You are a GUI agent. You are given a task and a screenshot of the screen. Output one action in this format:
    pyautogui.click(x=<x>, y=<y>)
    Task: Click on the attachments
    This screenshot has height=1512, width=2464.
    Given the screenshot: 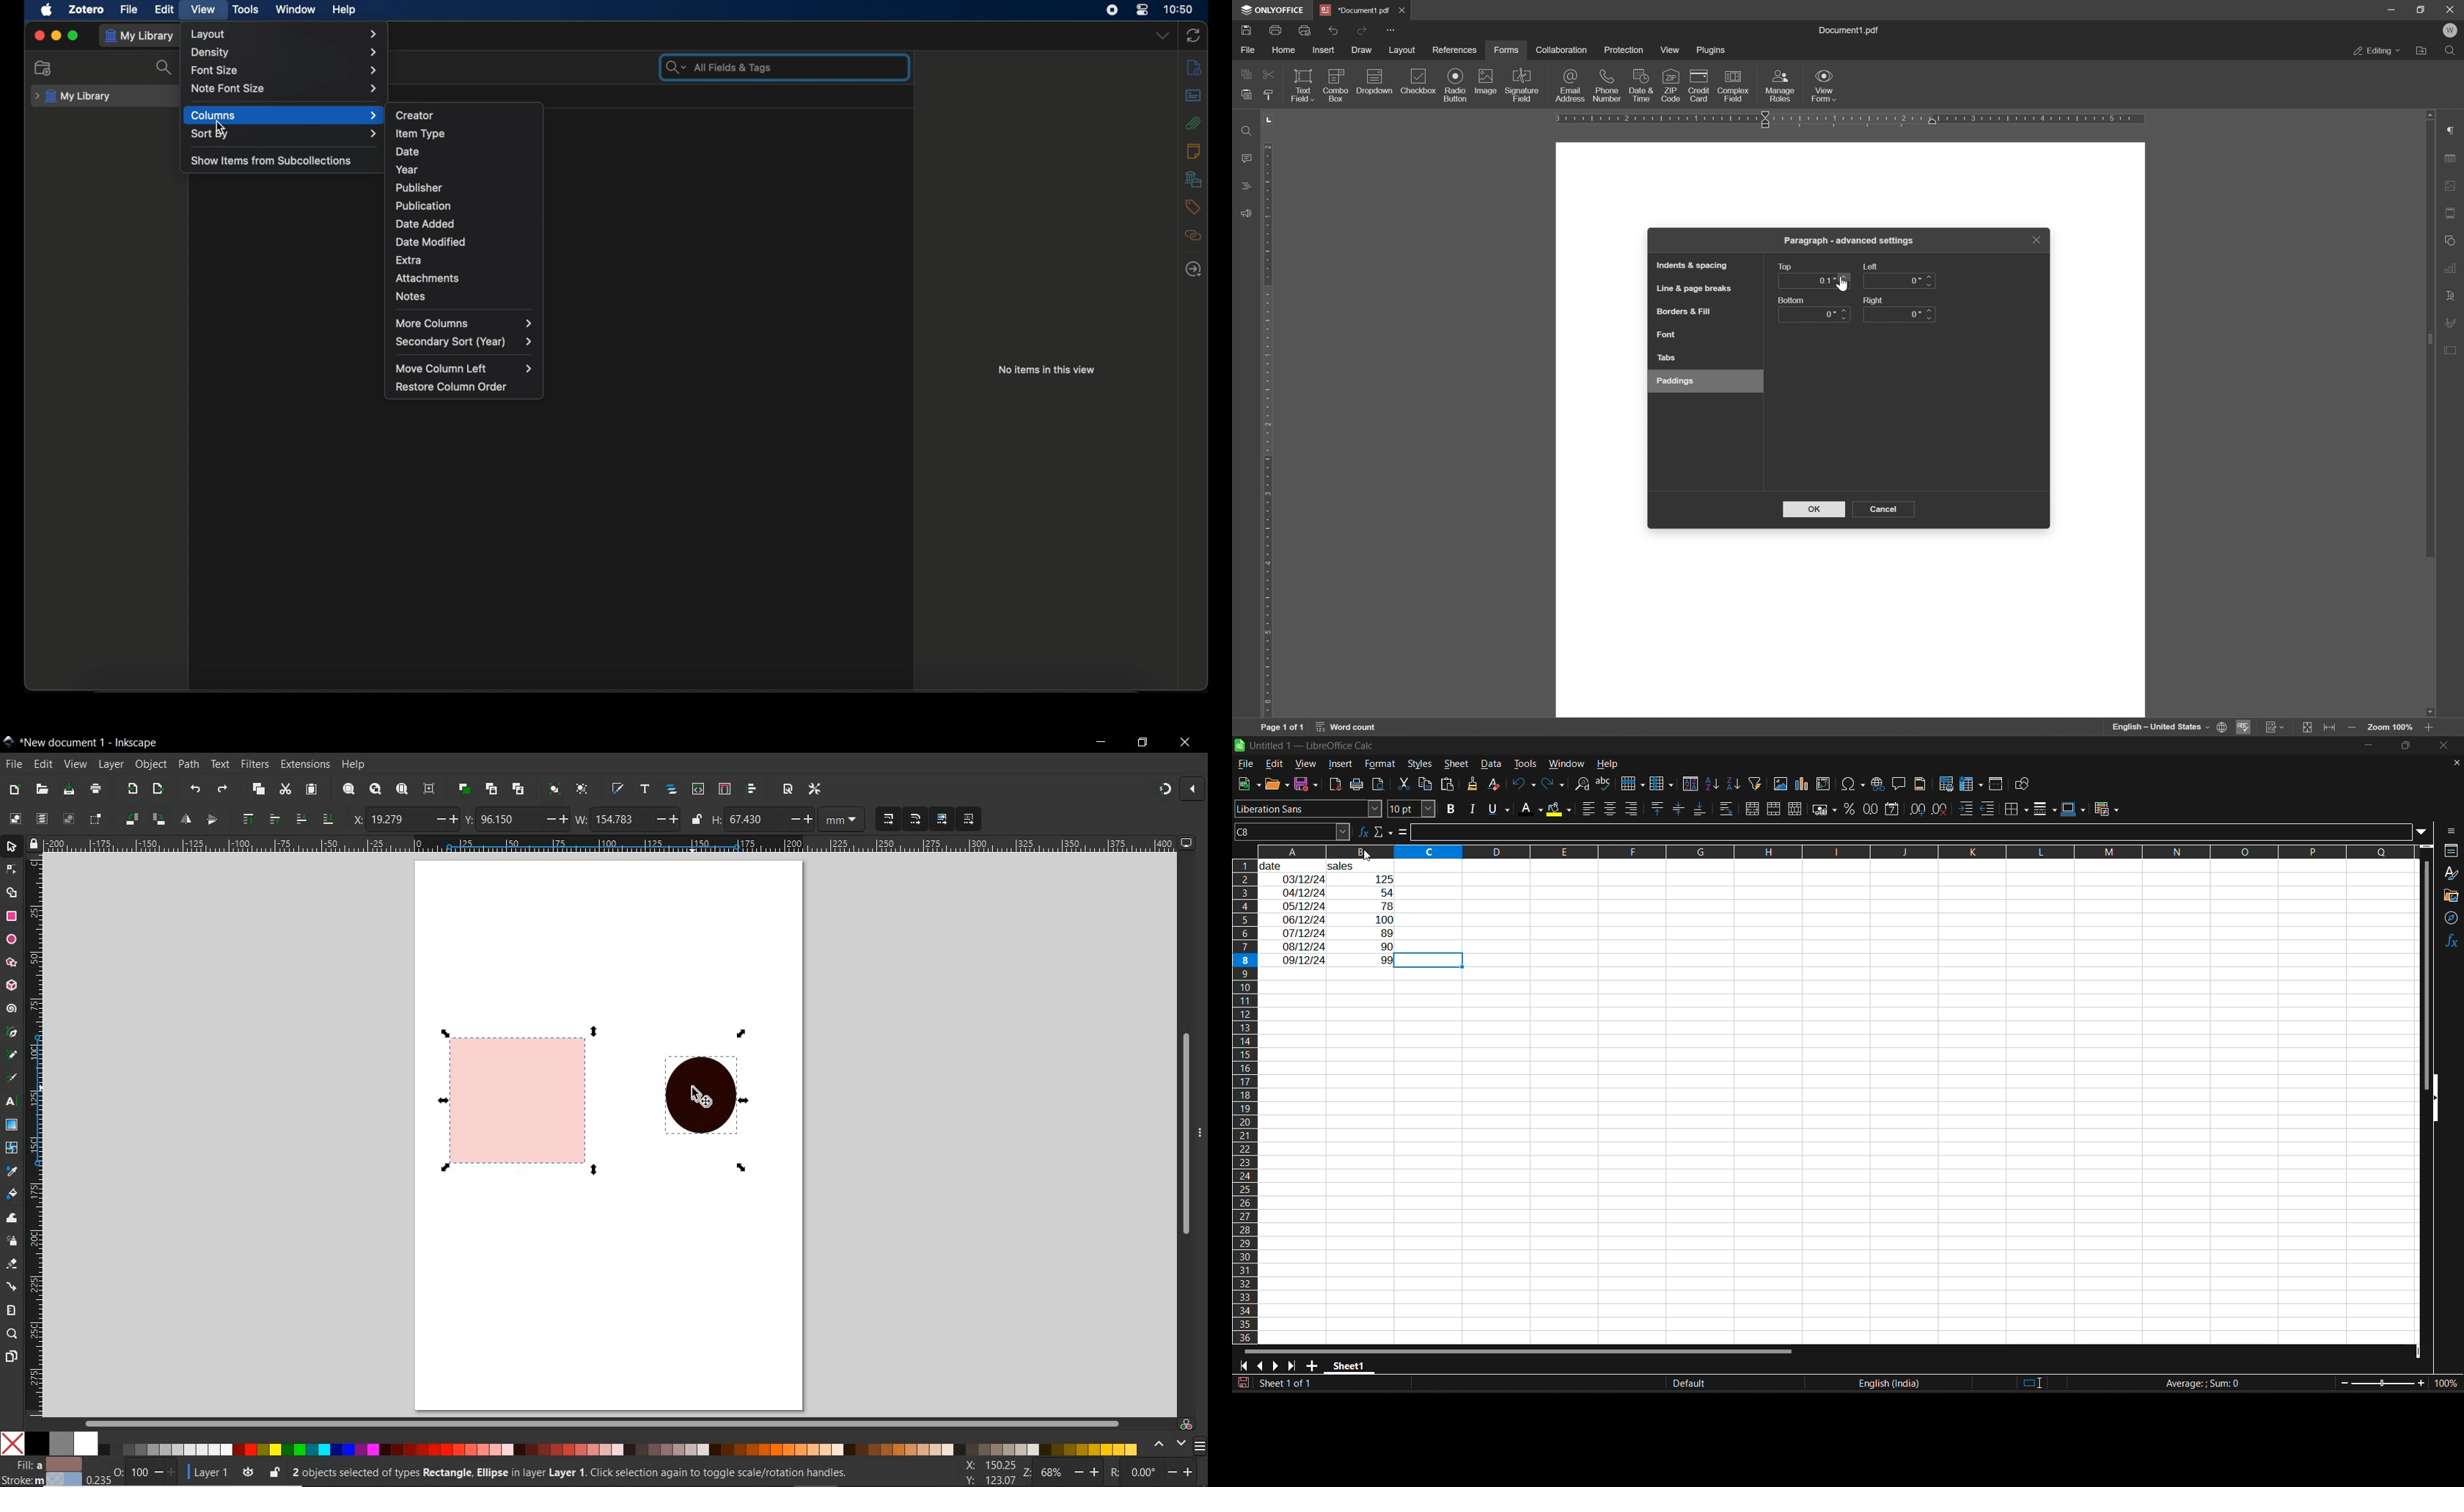 What is the action you would take?
    pyautogui.click(x=428, y=278)
    